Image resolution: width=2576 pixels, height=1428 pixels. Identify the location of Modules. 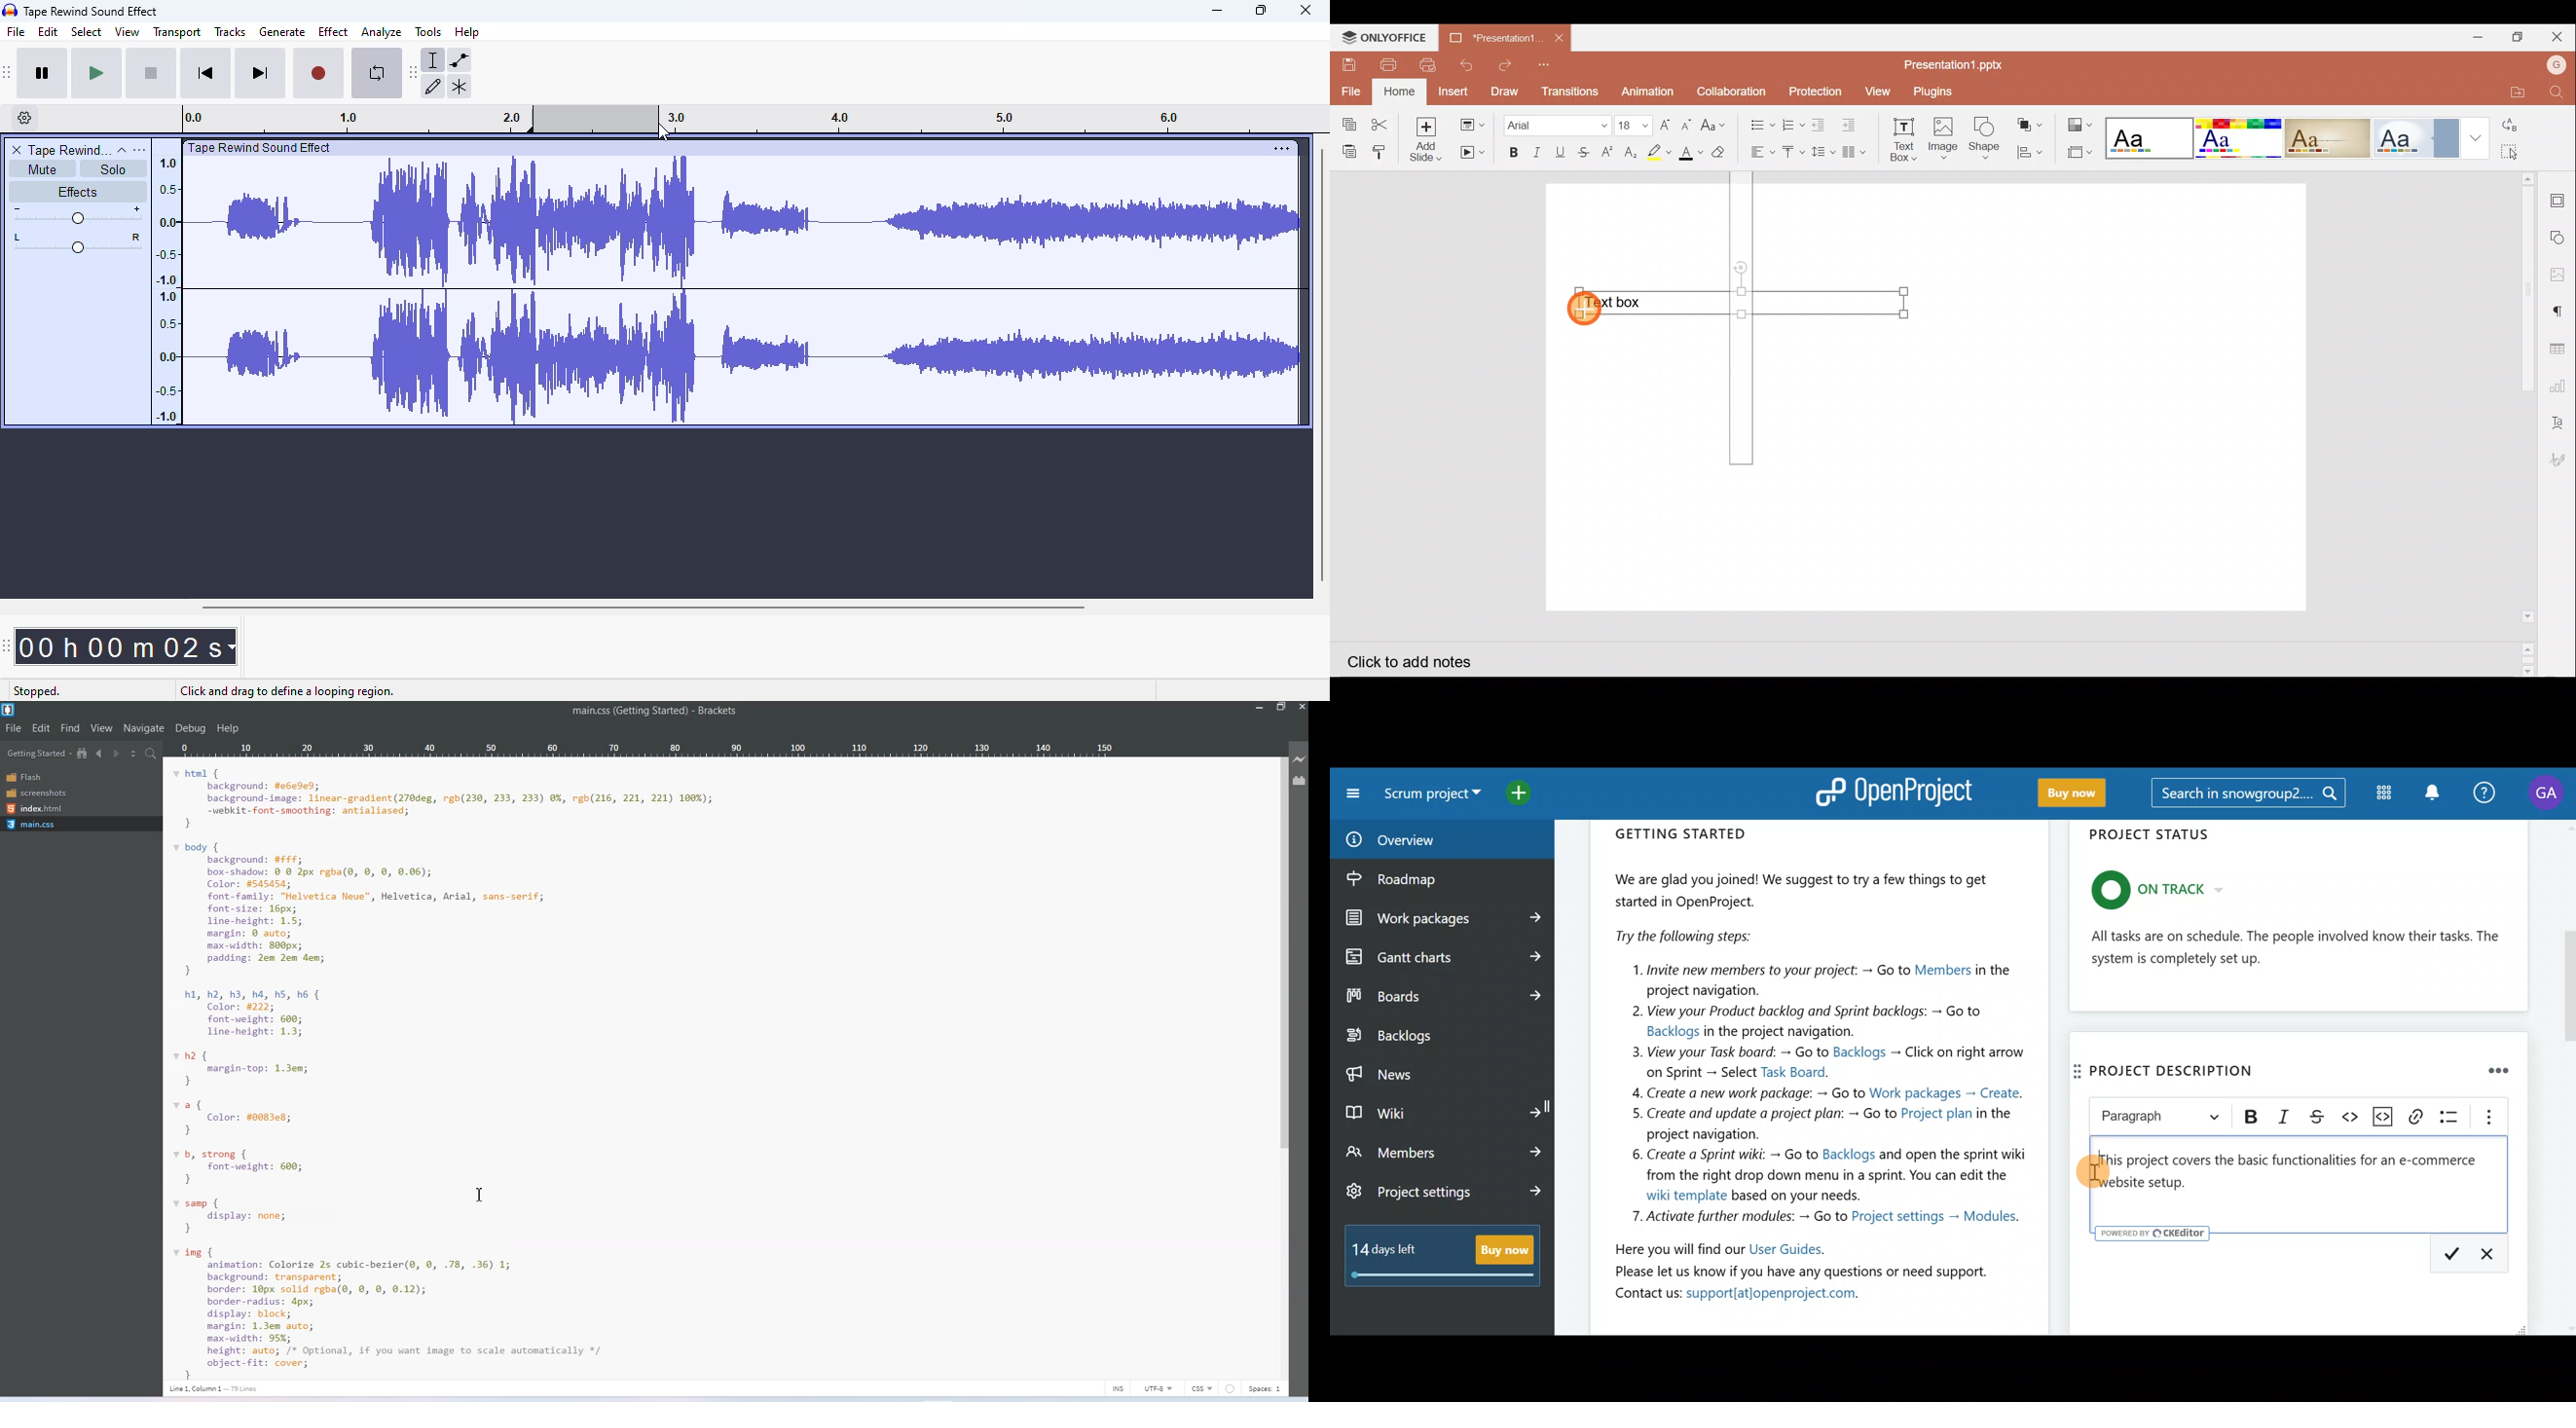
(2381, 796).